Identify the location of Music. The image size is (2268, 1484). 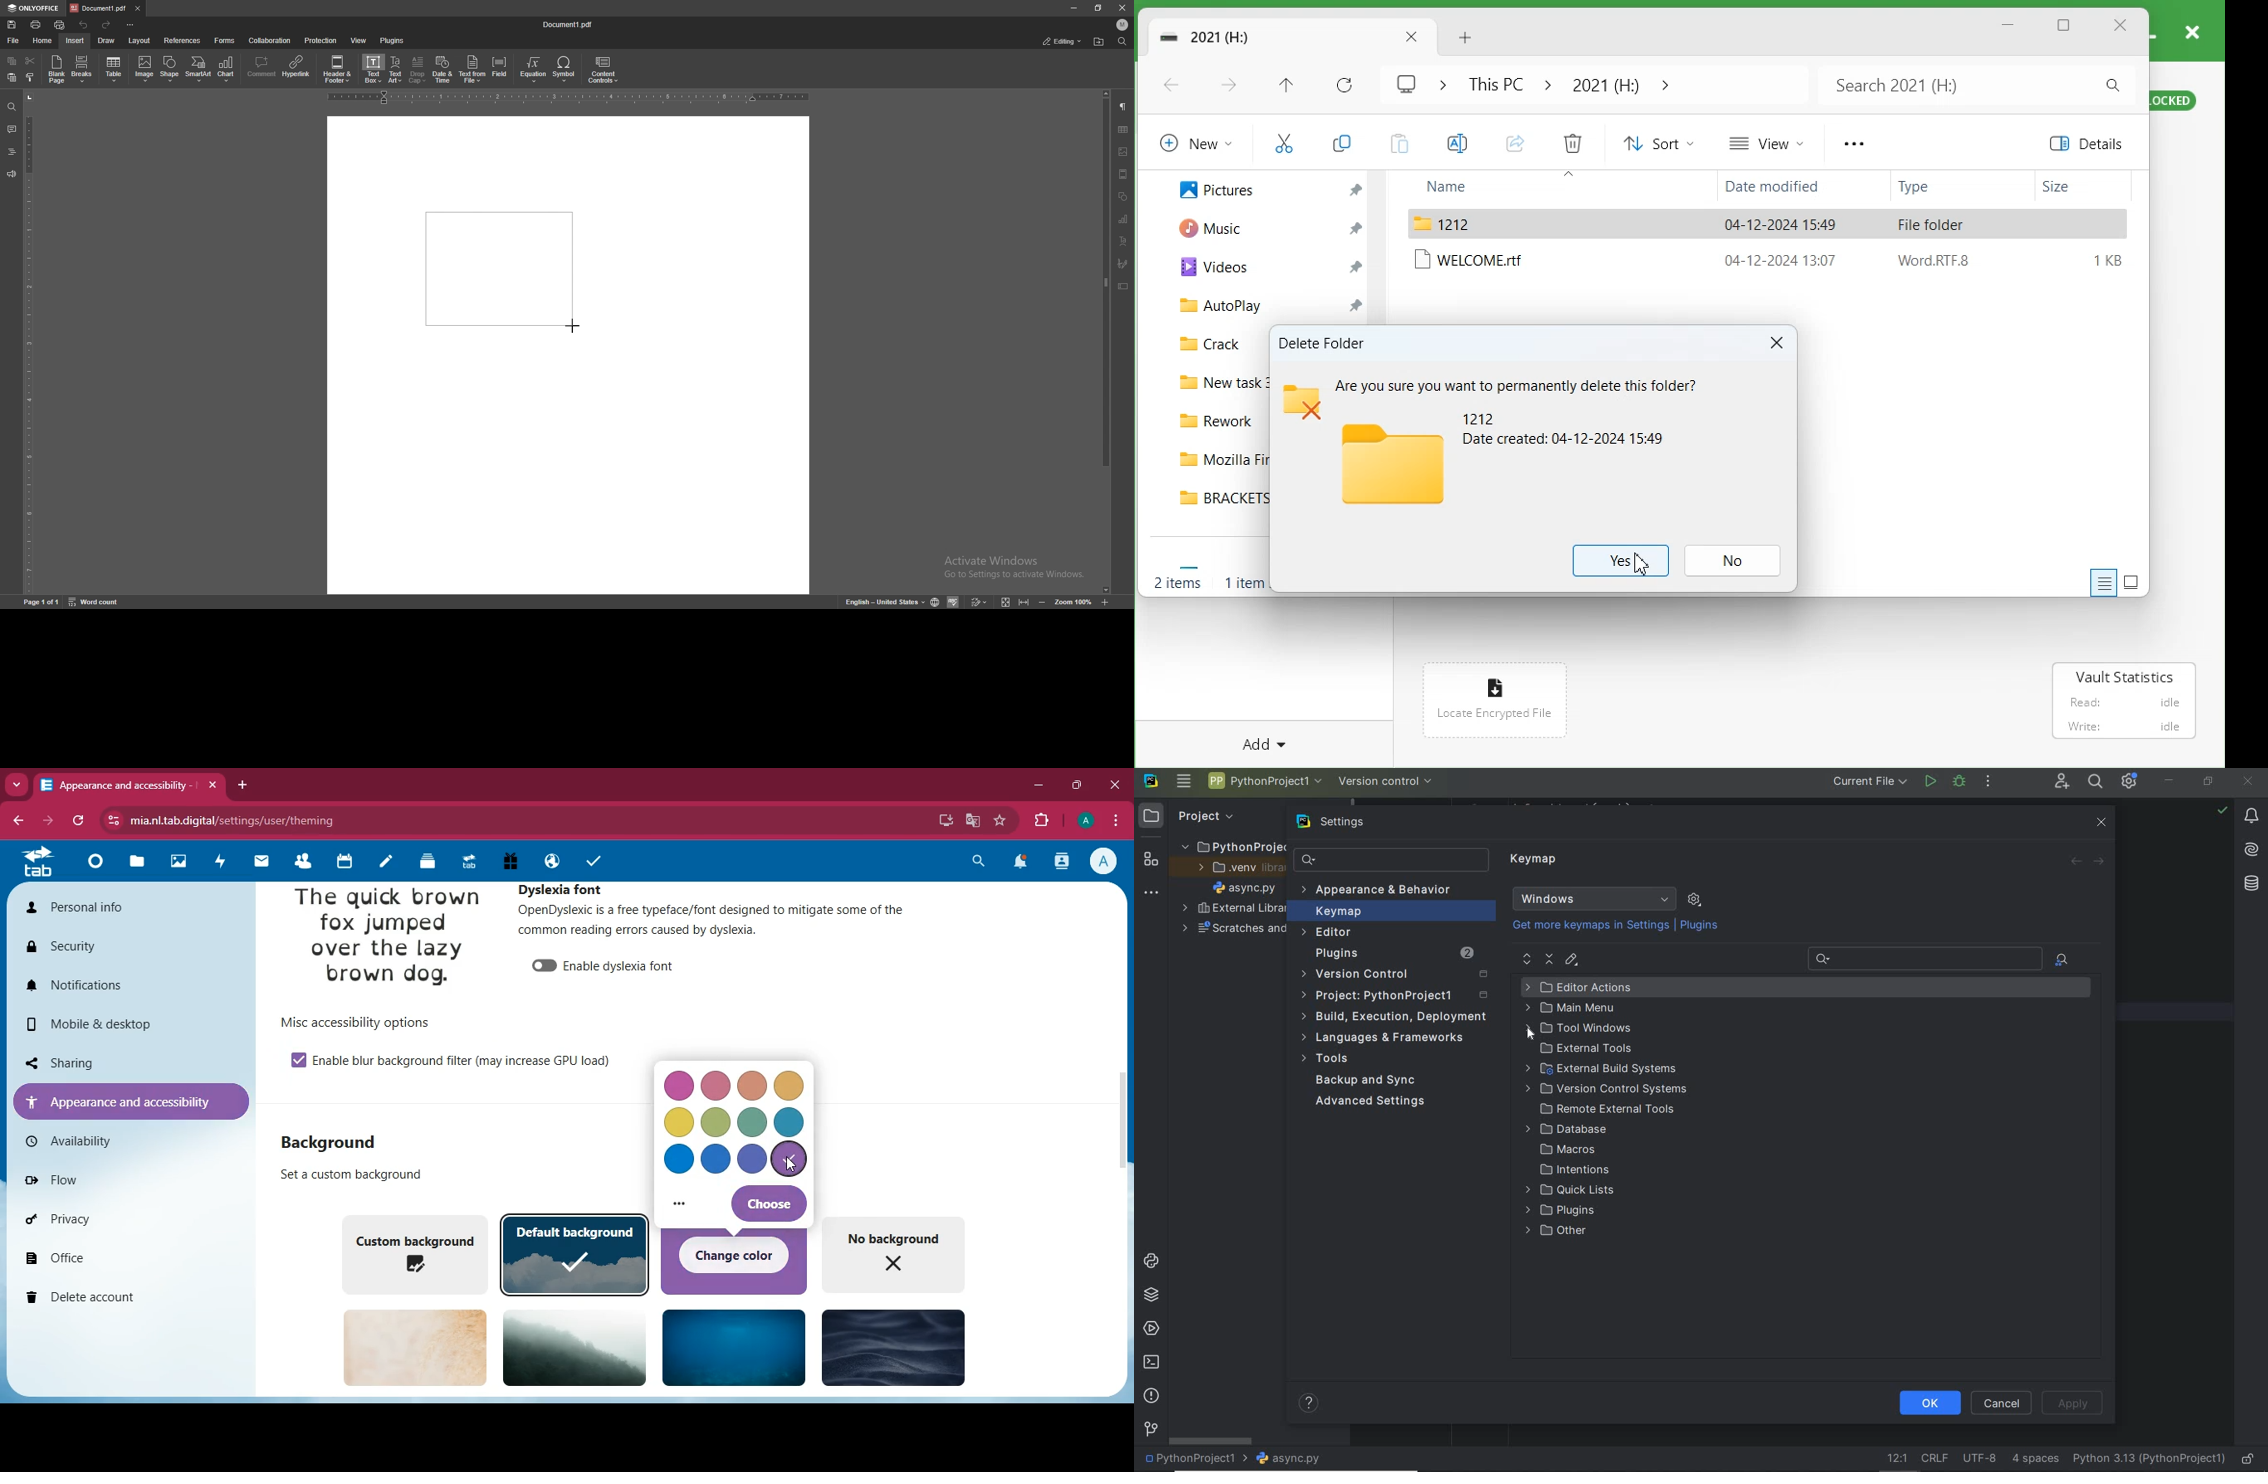
(1217, 229).